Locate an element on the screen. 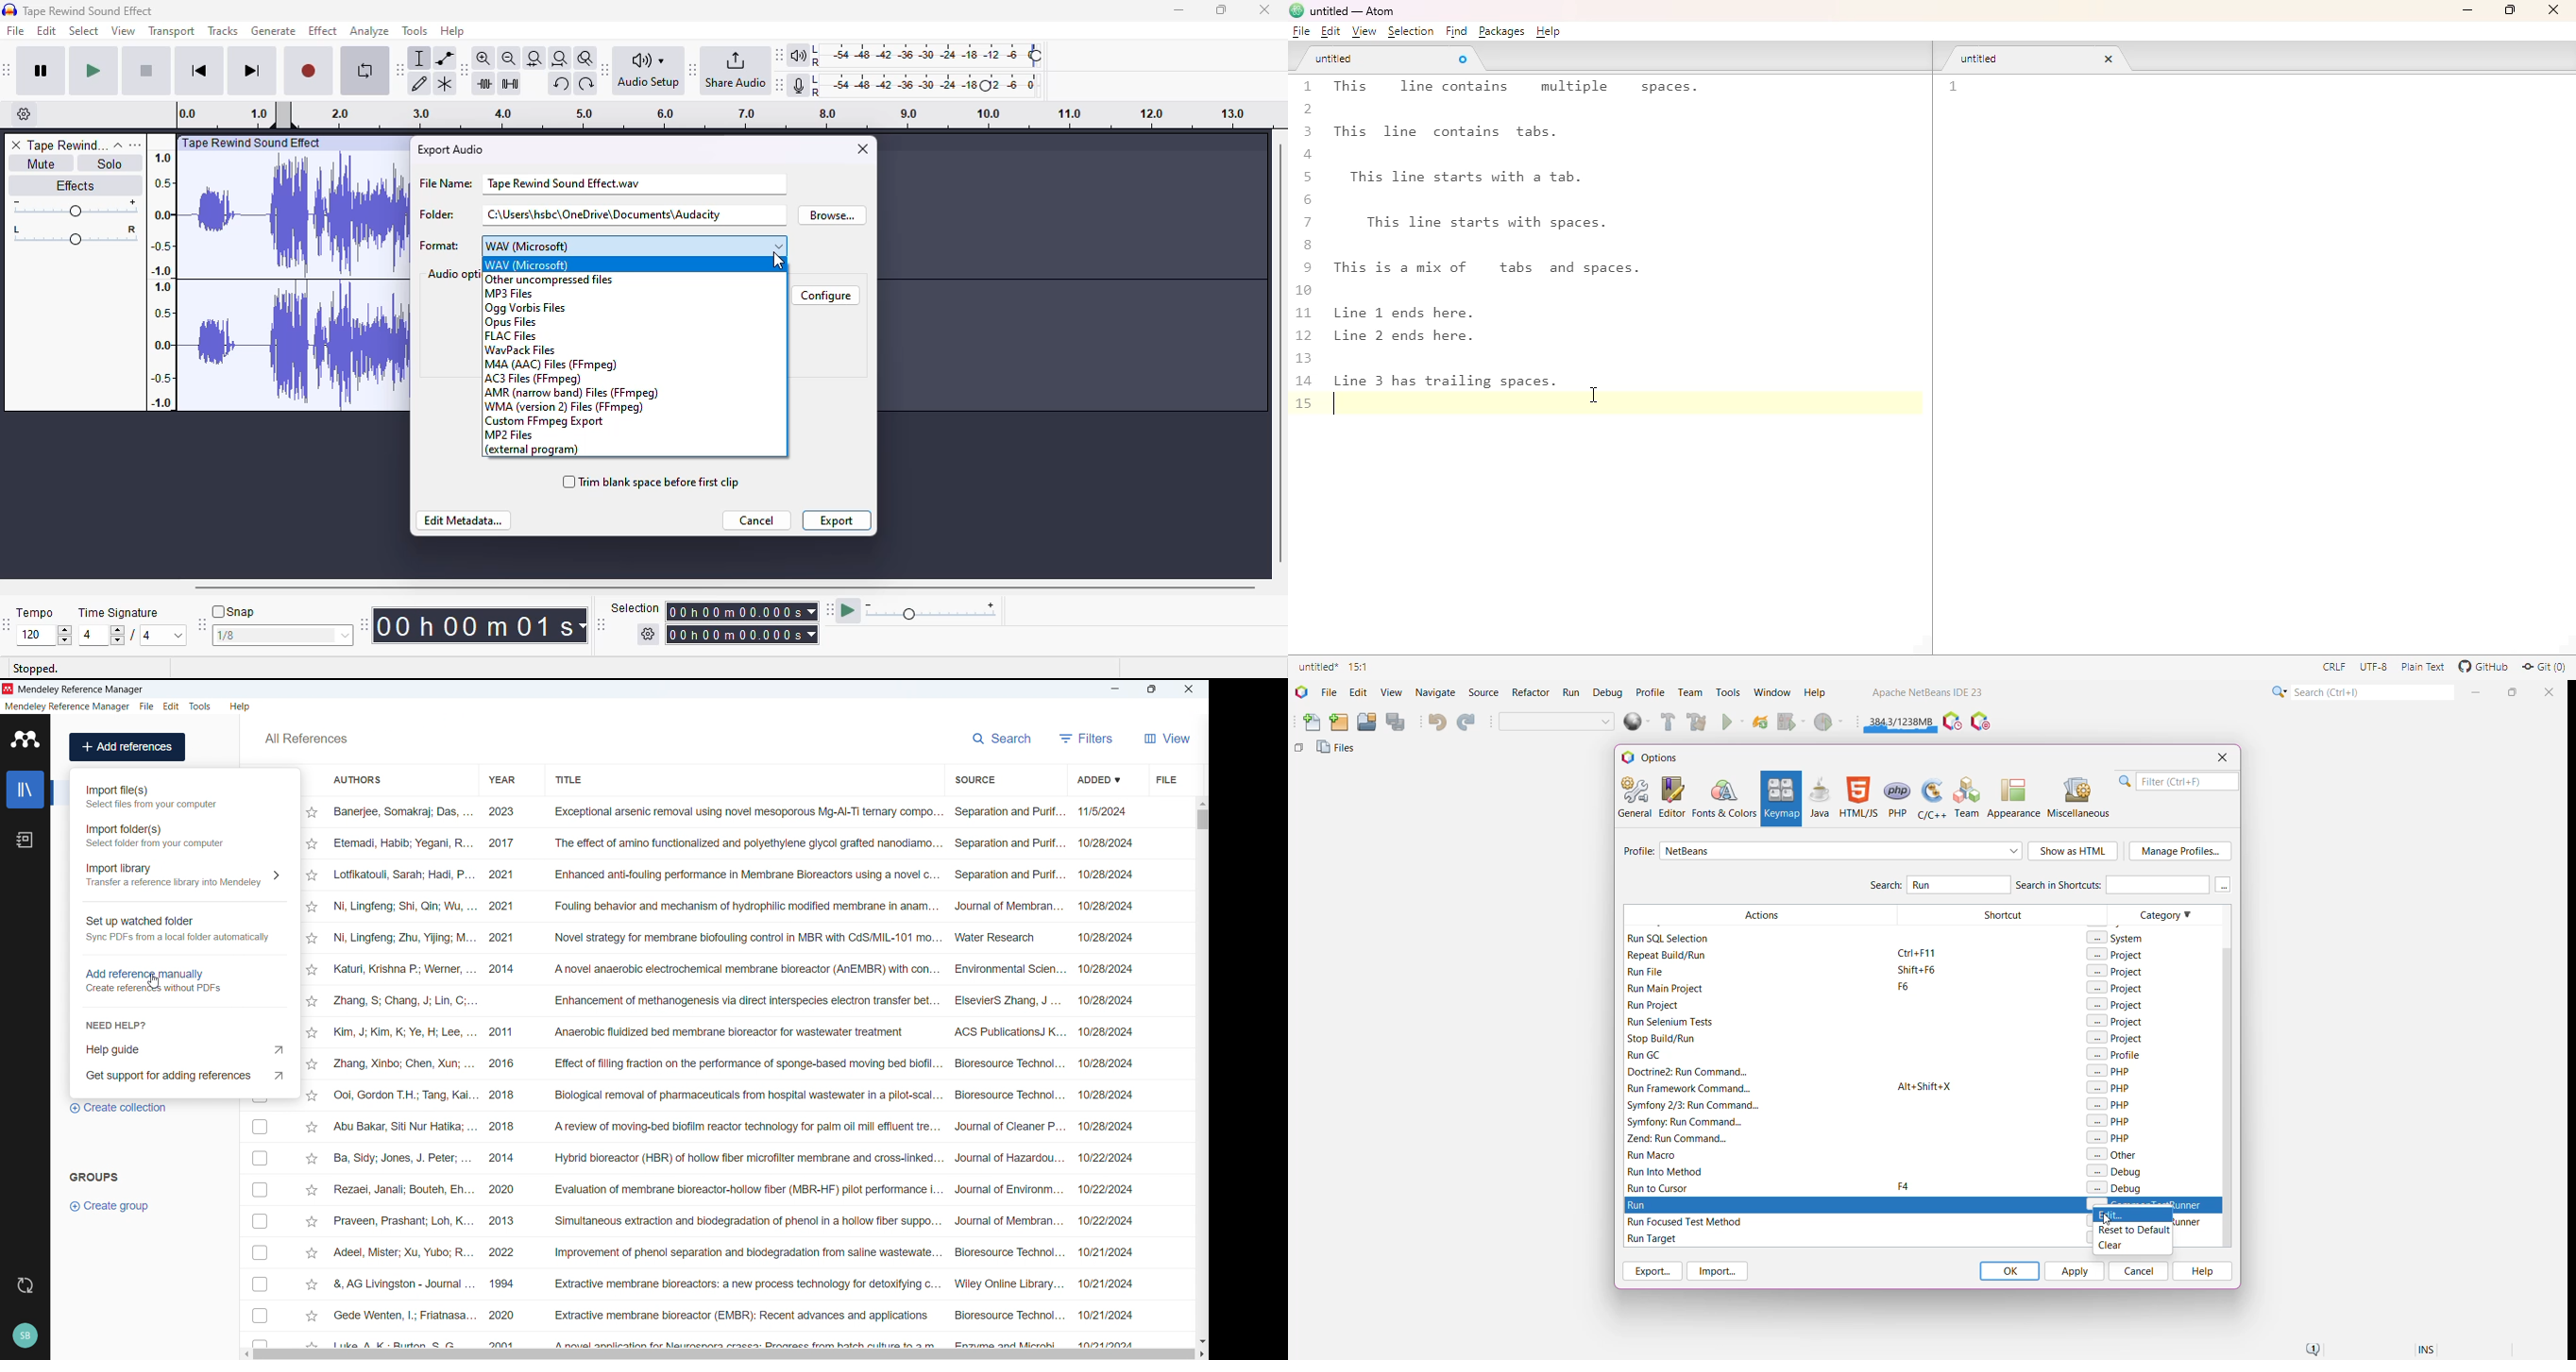 The width and height of the screenshot is (2576, 1372). Sort by title  is located at coordinates (570, 778).